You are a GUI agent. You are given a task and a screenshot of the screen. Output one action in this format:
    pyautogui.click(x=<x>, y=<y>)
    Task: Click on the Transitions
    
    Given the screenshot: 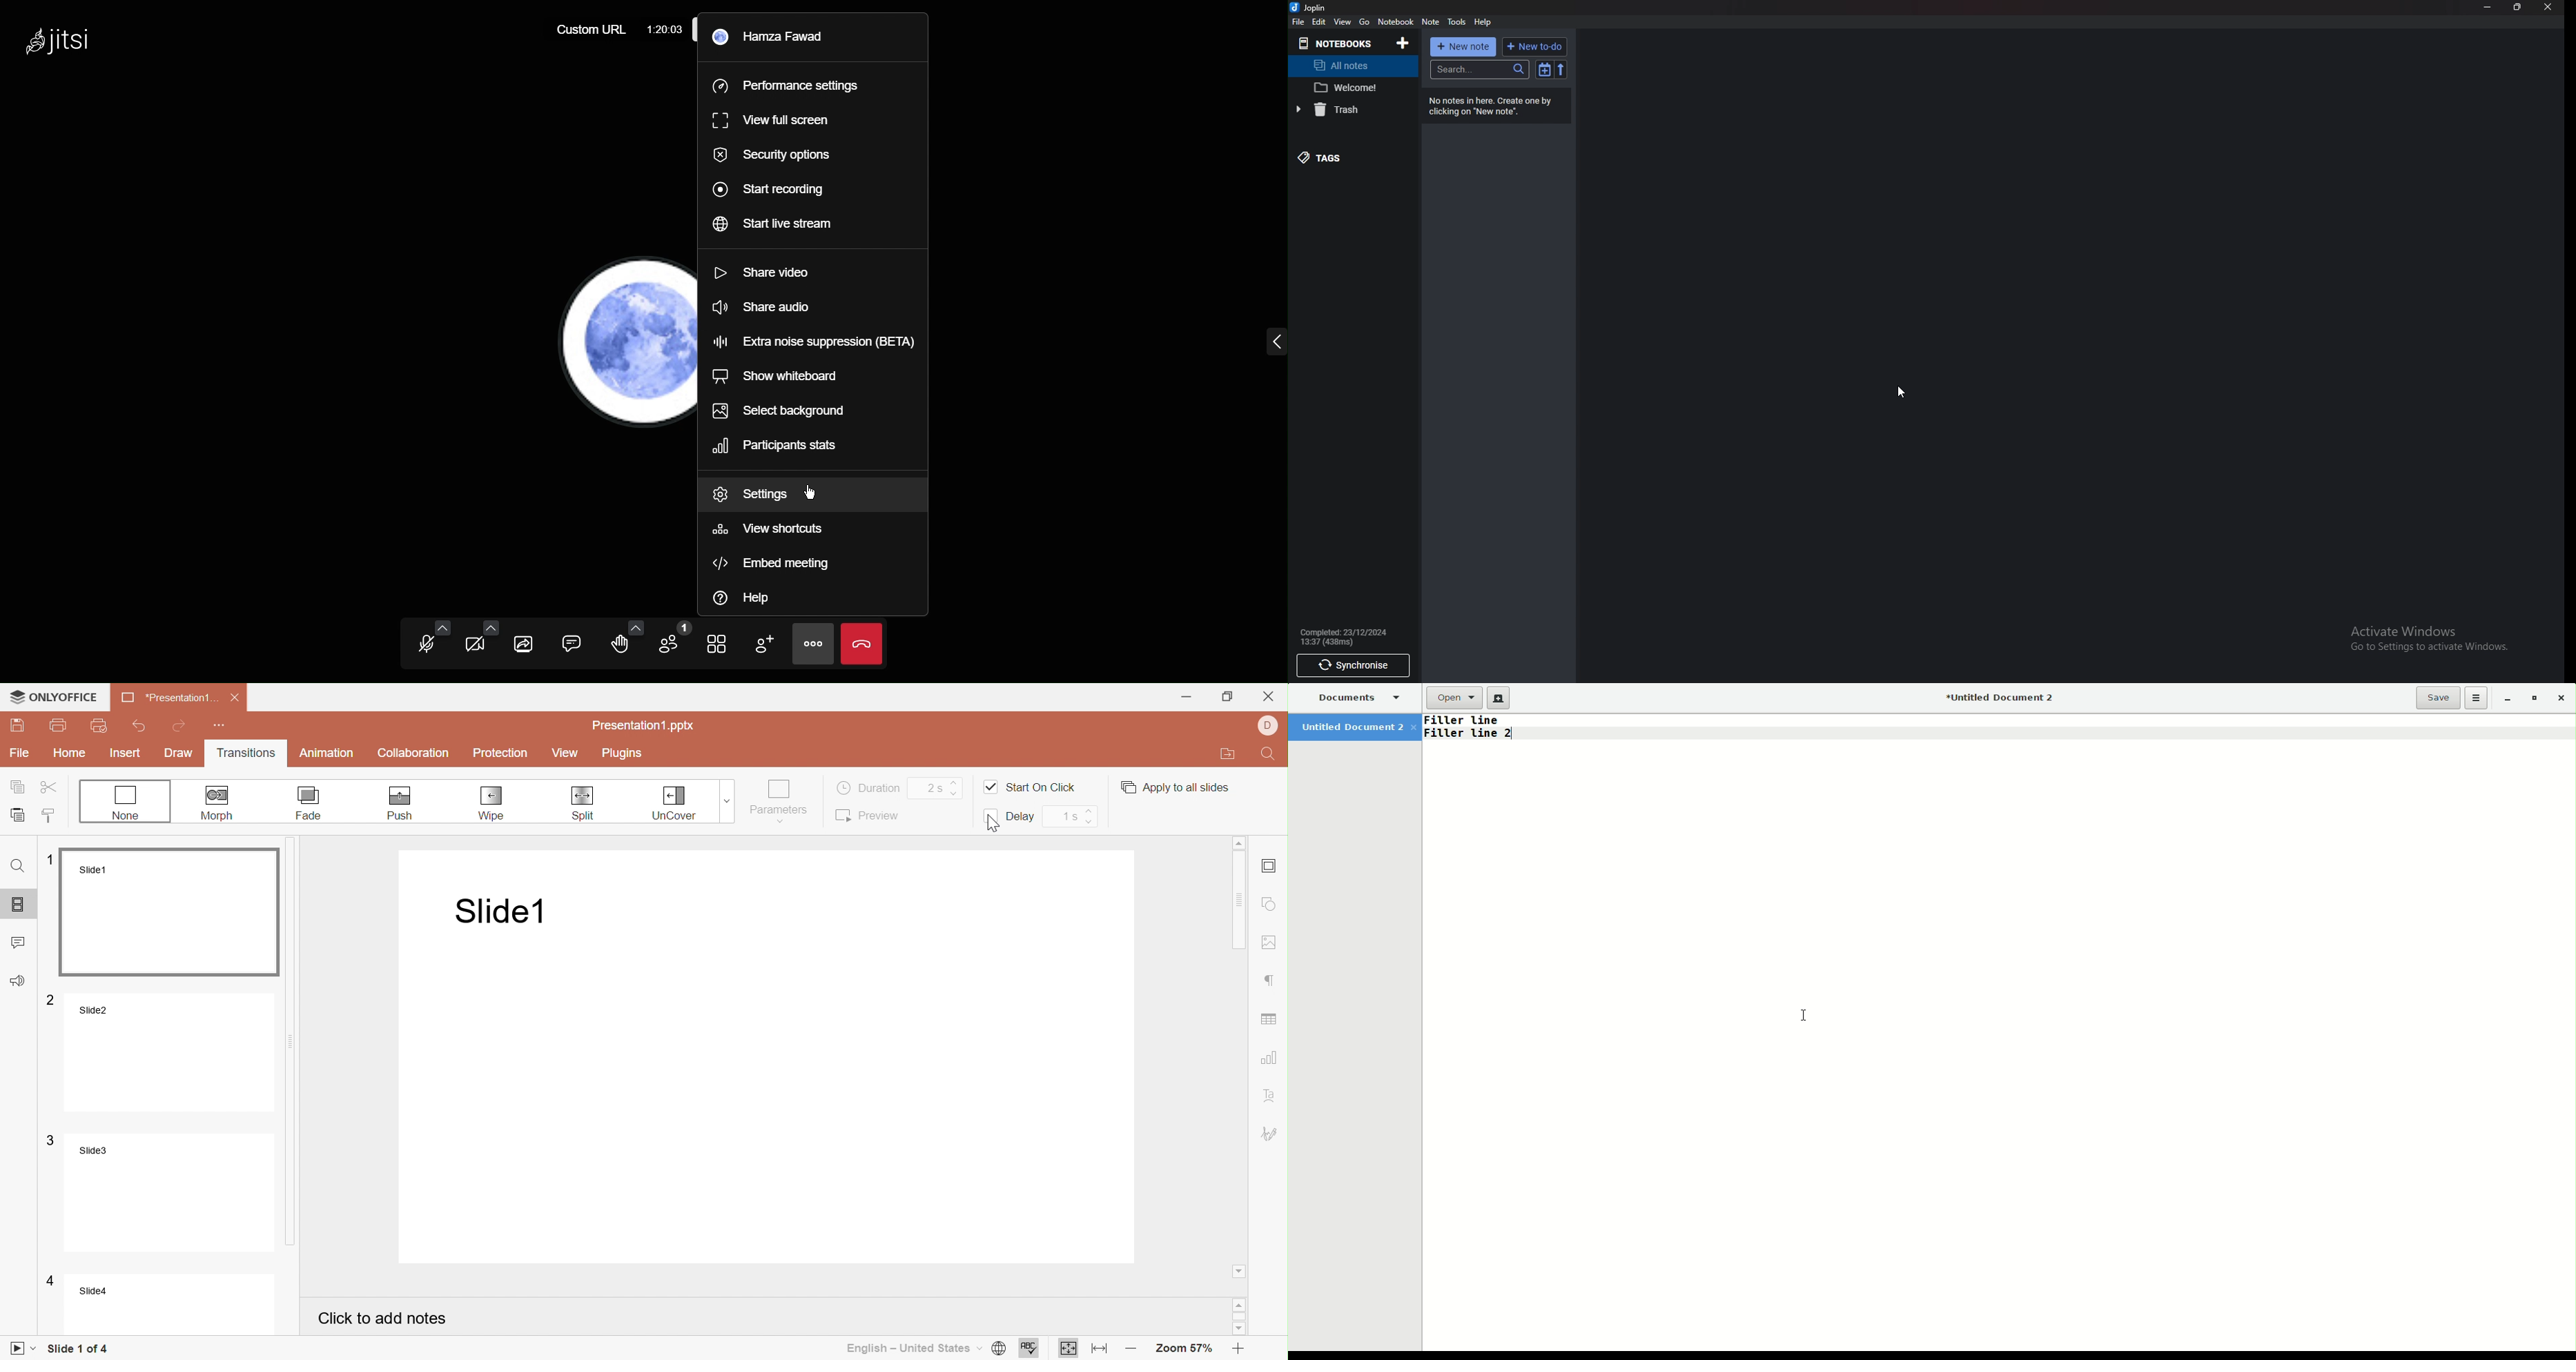 What is the action you would take?
    pyautogui.click(x=251, y=754)
    